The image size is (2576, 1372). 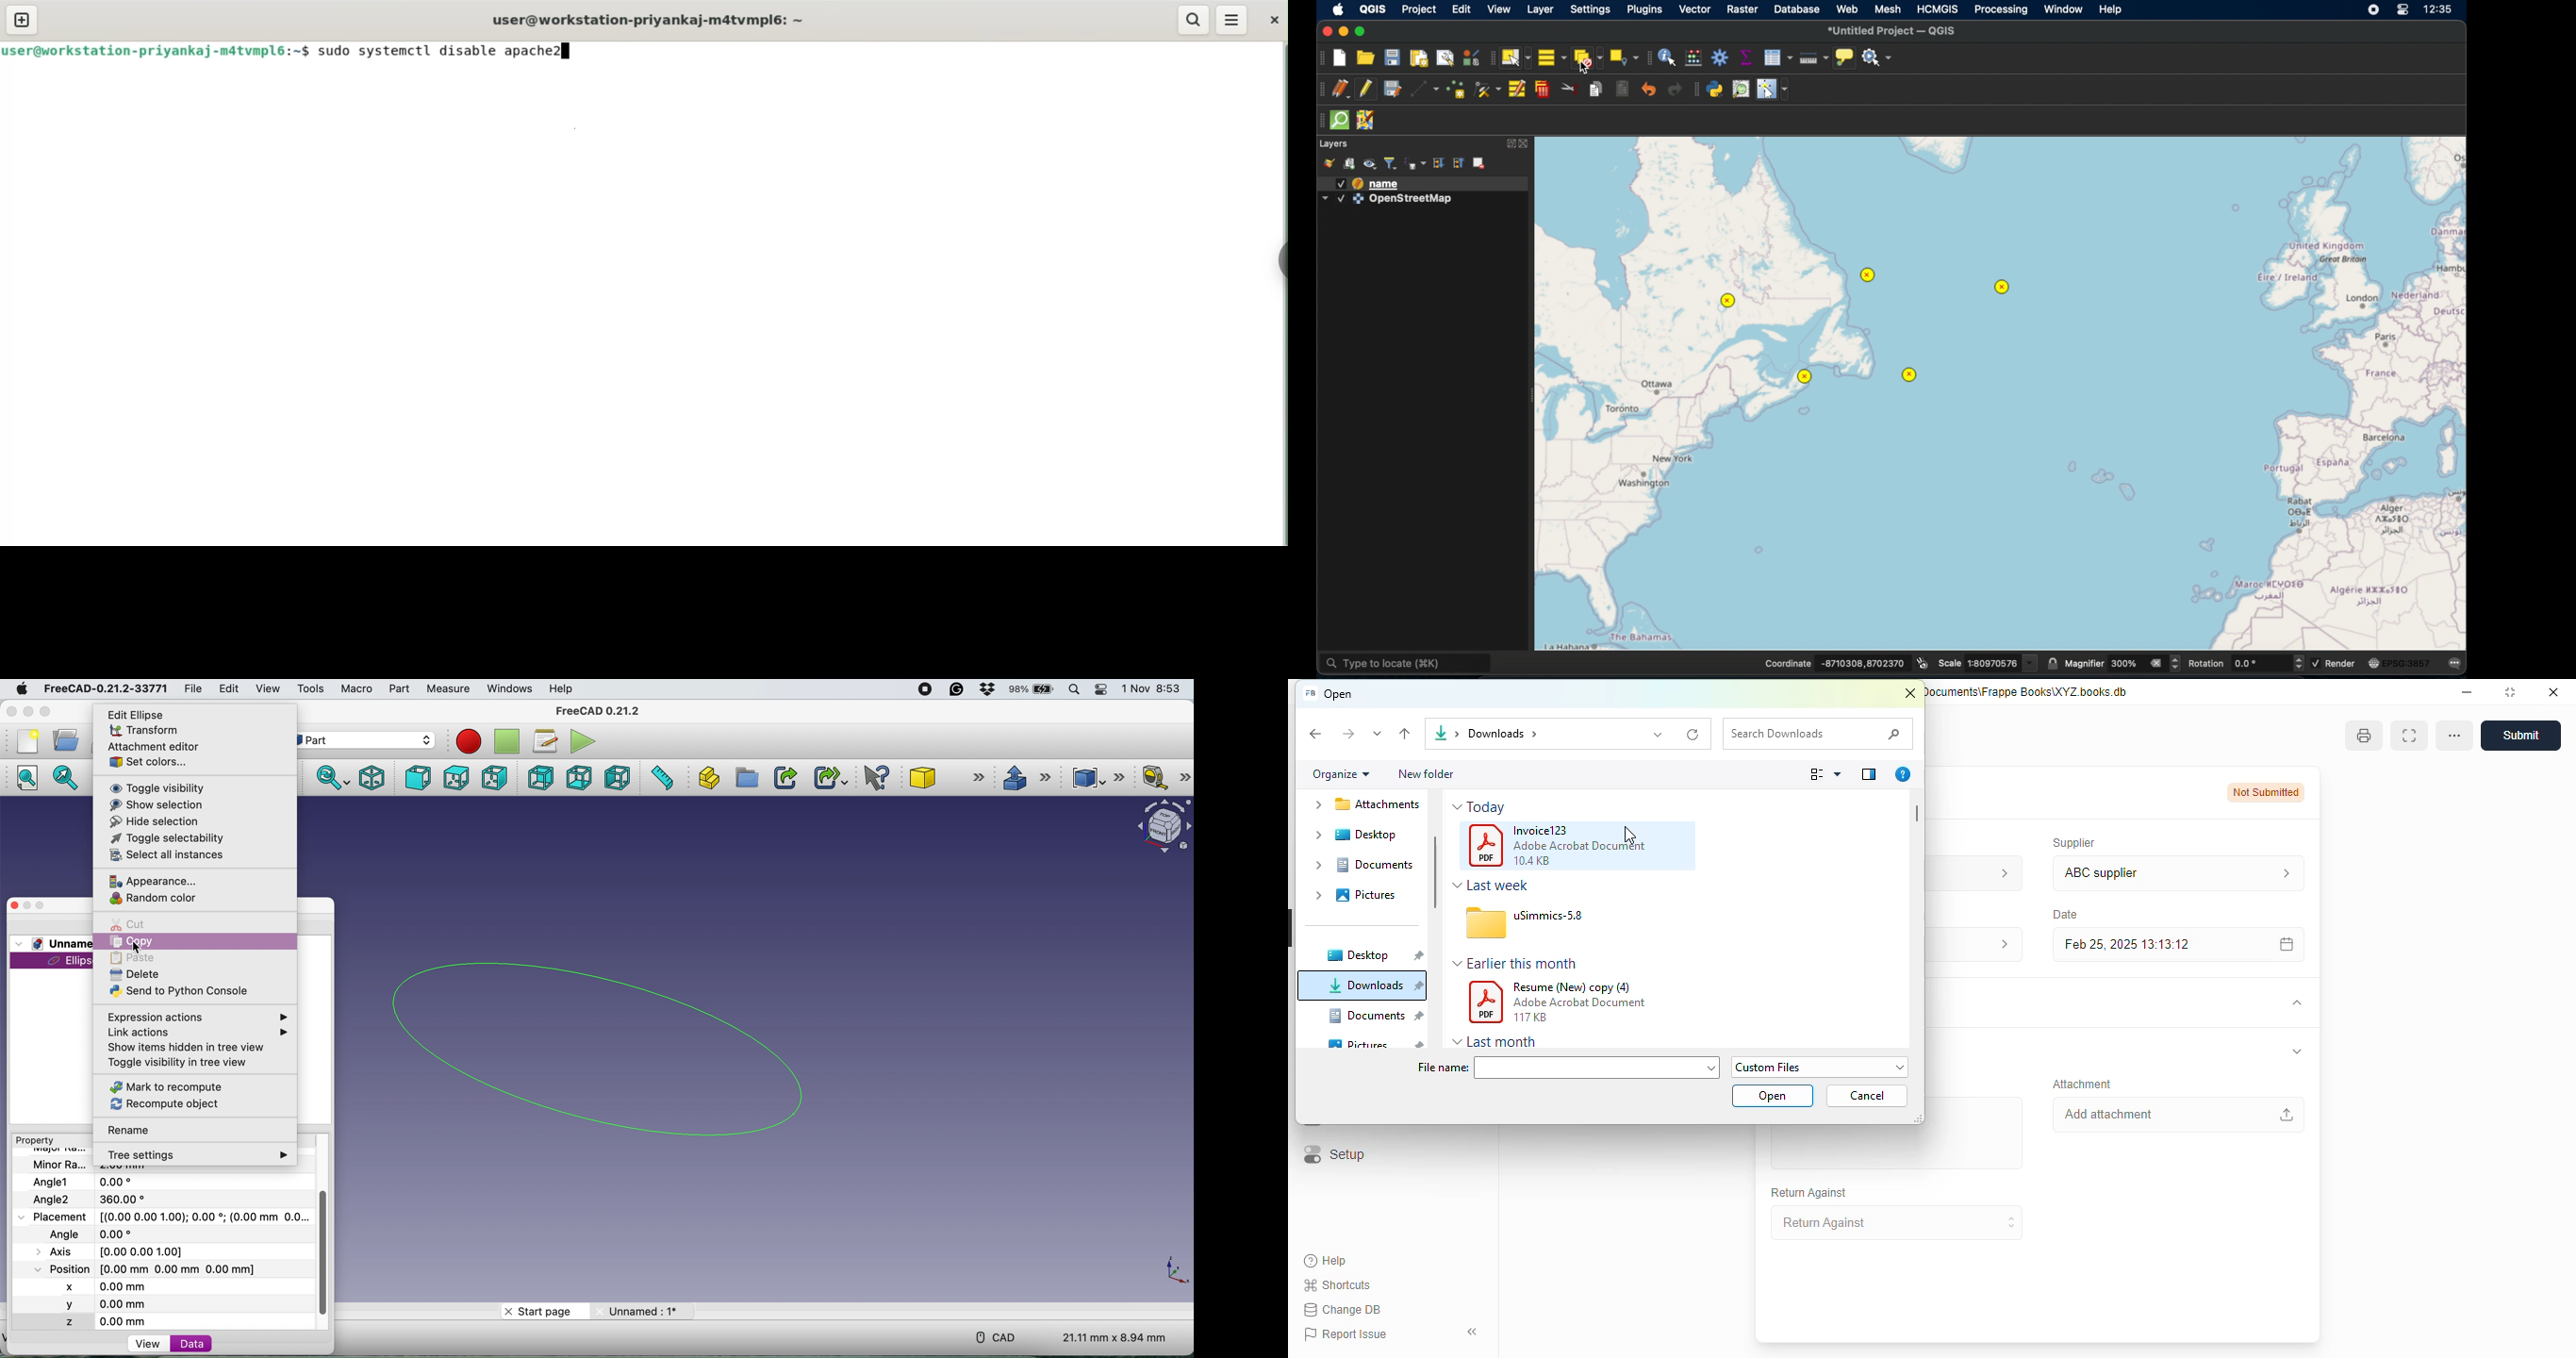 I want to click on vertex tool, so click(x=1489, y=89).